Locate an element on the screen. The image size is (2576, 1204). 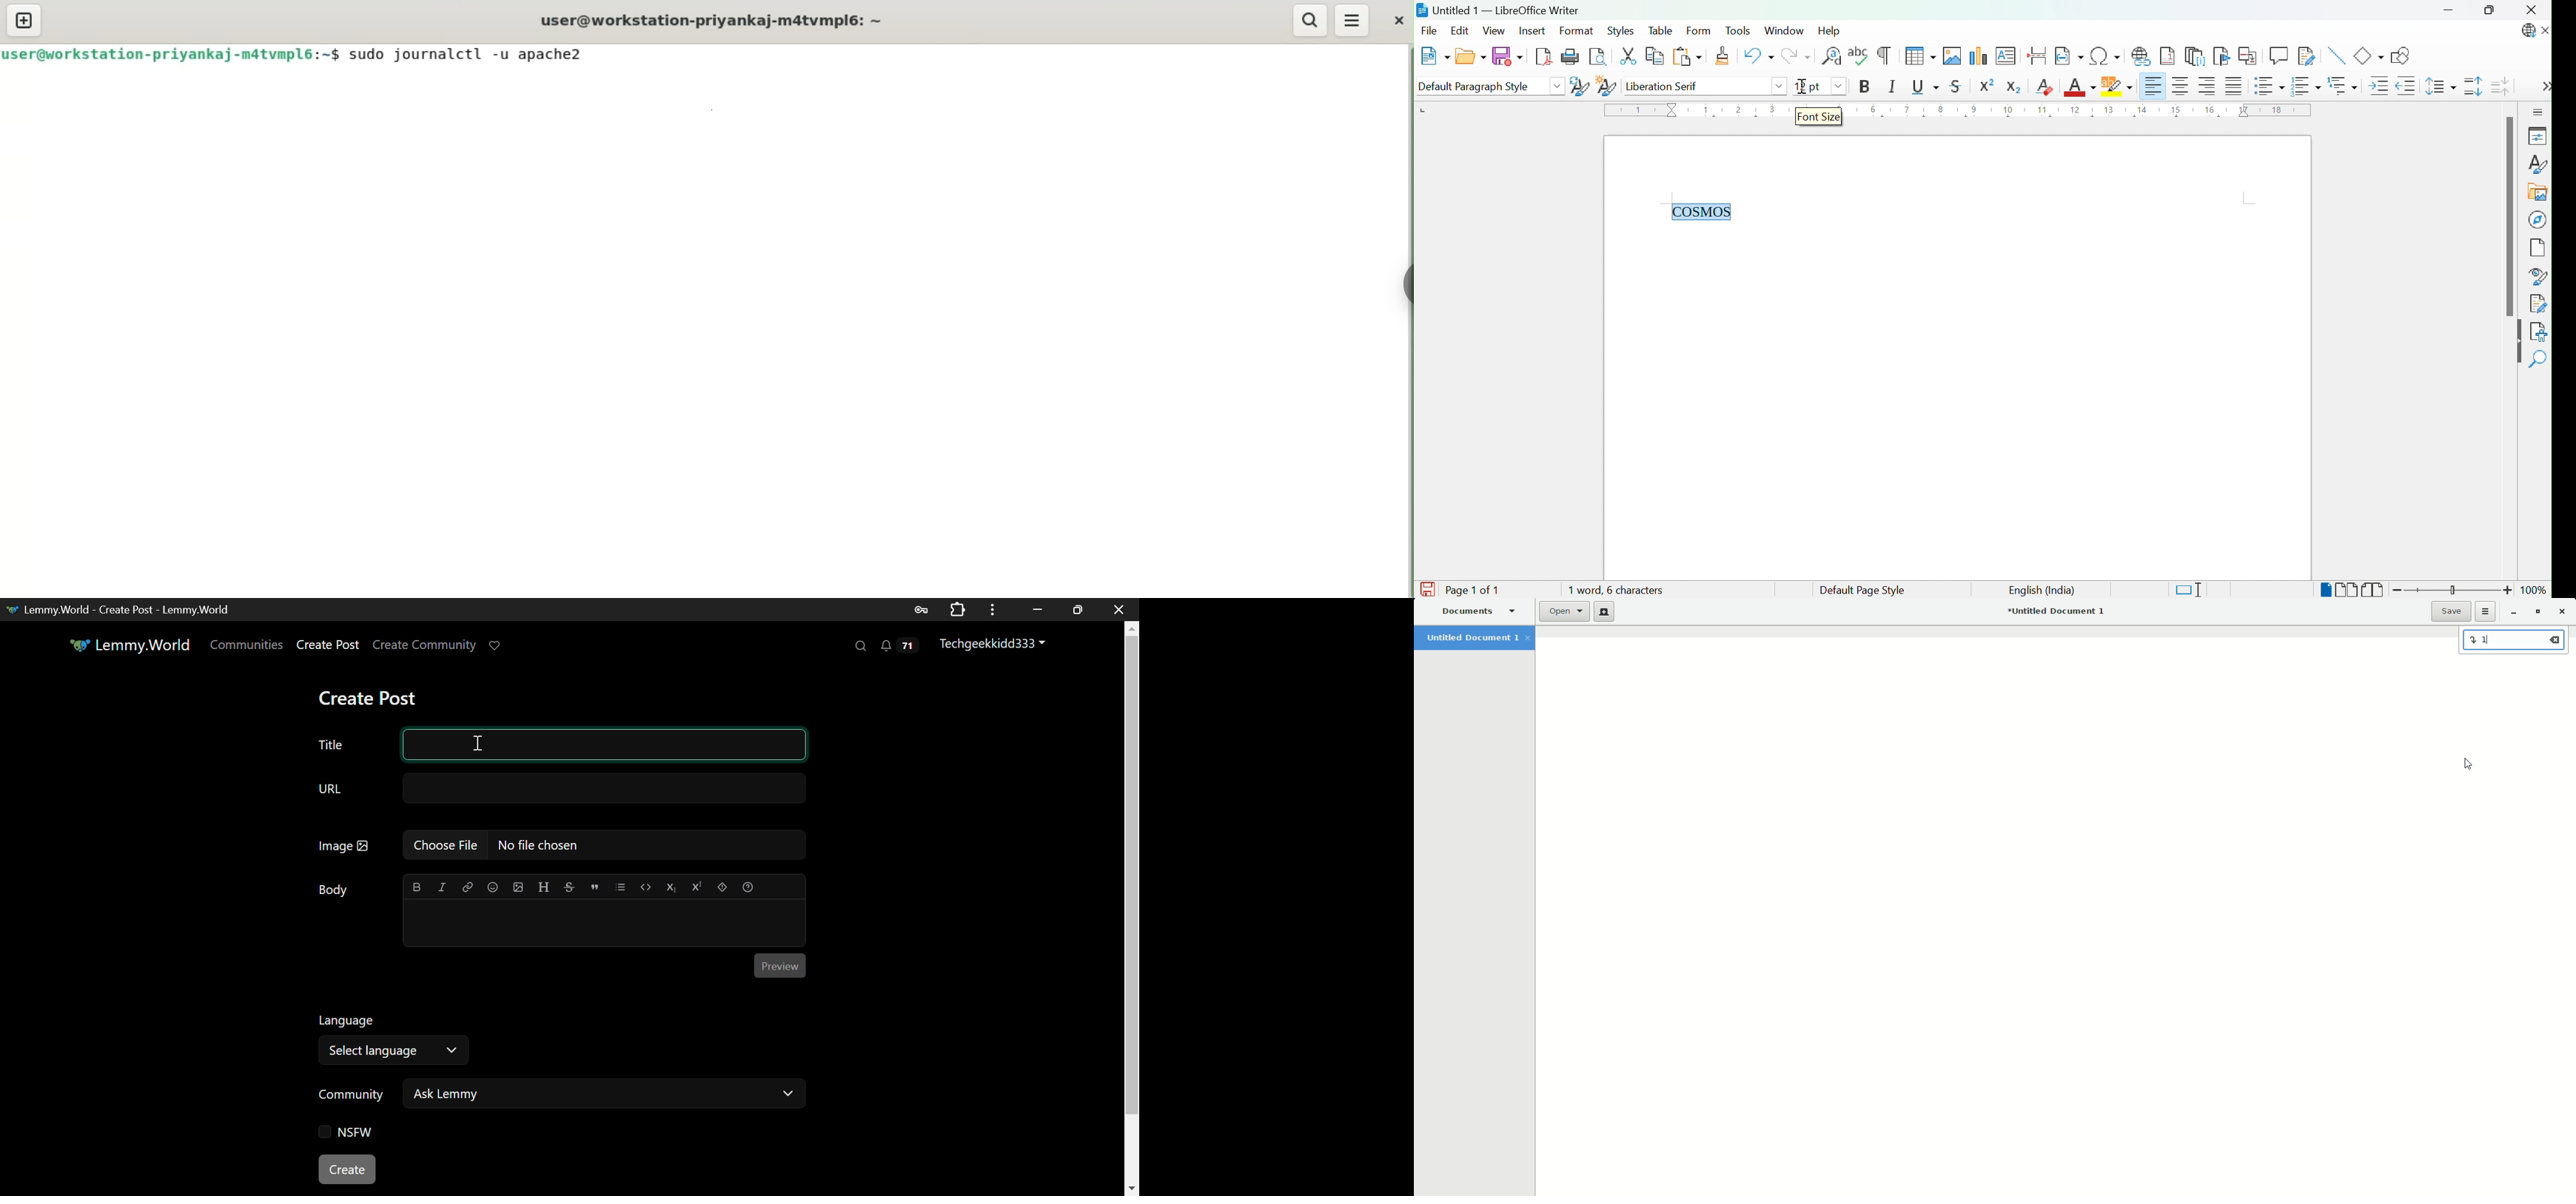
Community: ask Lemmy is located at coordinates (560, 1098).